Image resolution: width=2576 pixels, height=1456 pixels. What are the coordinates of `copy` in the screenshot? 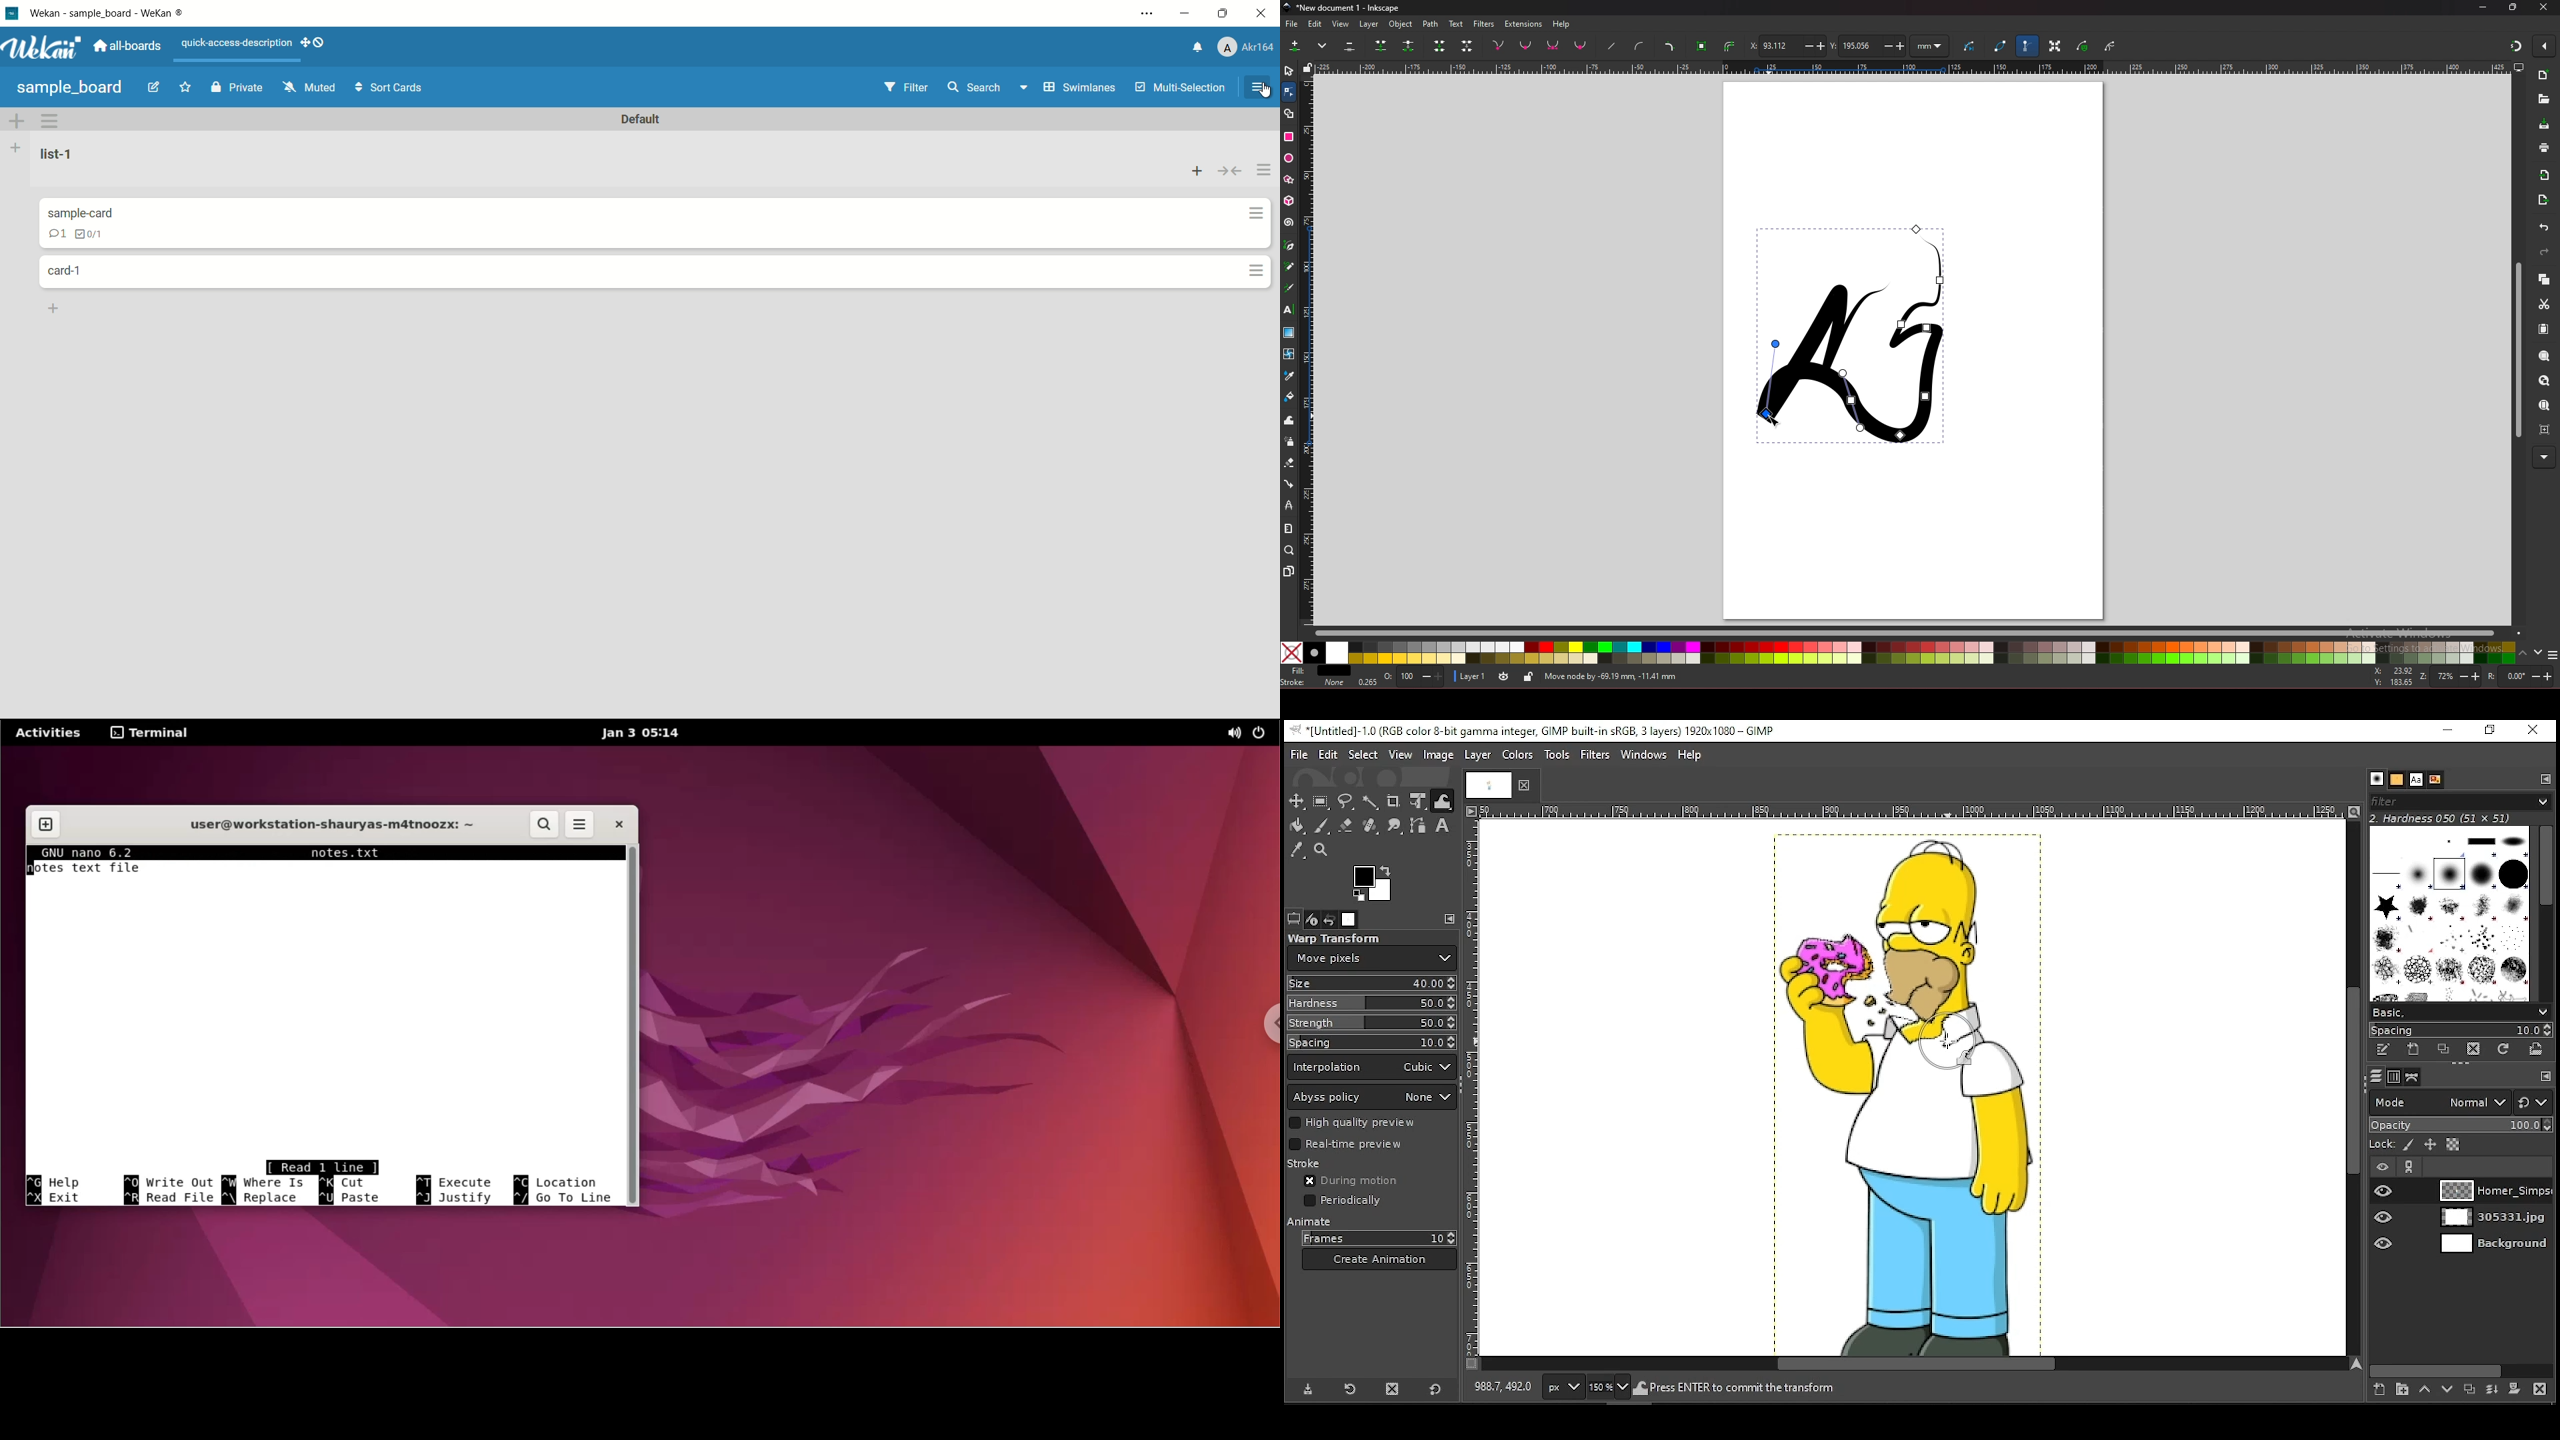 It's located at (2543, 279).